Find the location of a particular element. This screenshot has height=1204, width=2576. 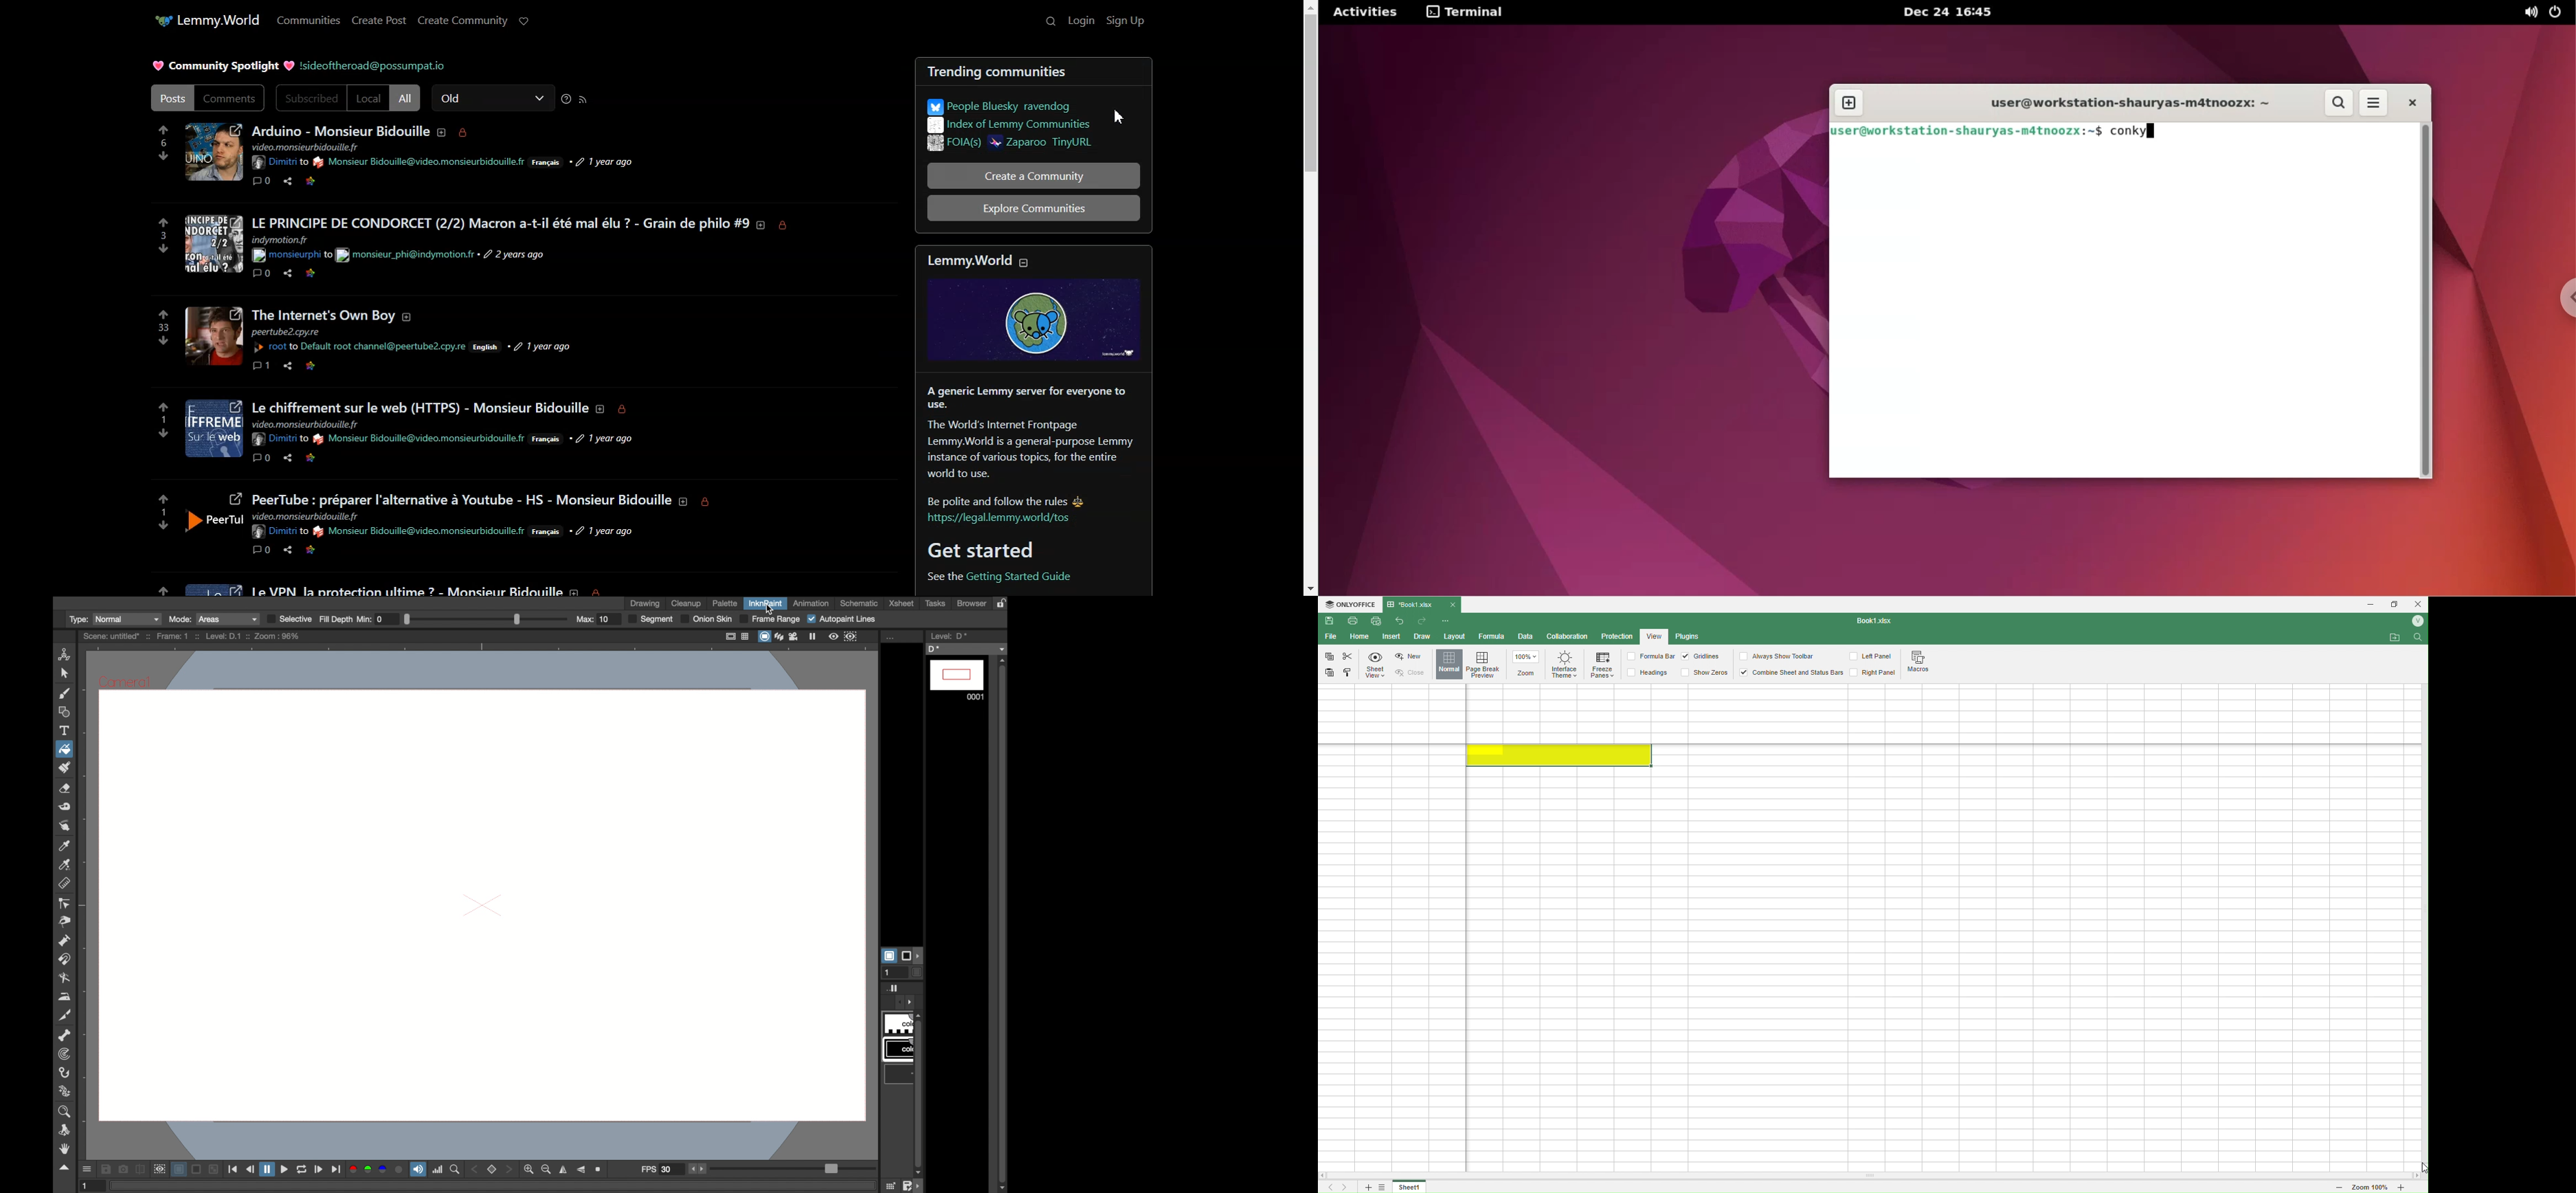

View is located at coordinates (1654, 635).